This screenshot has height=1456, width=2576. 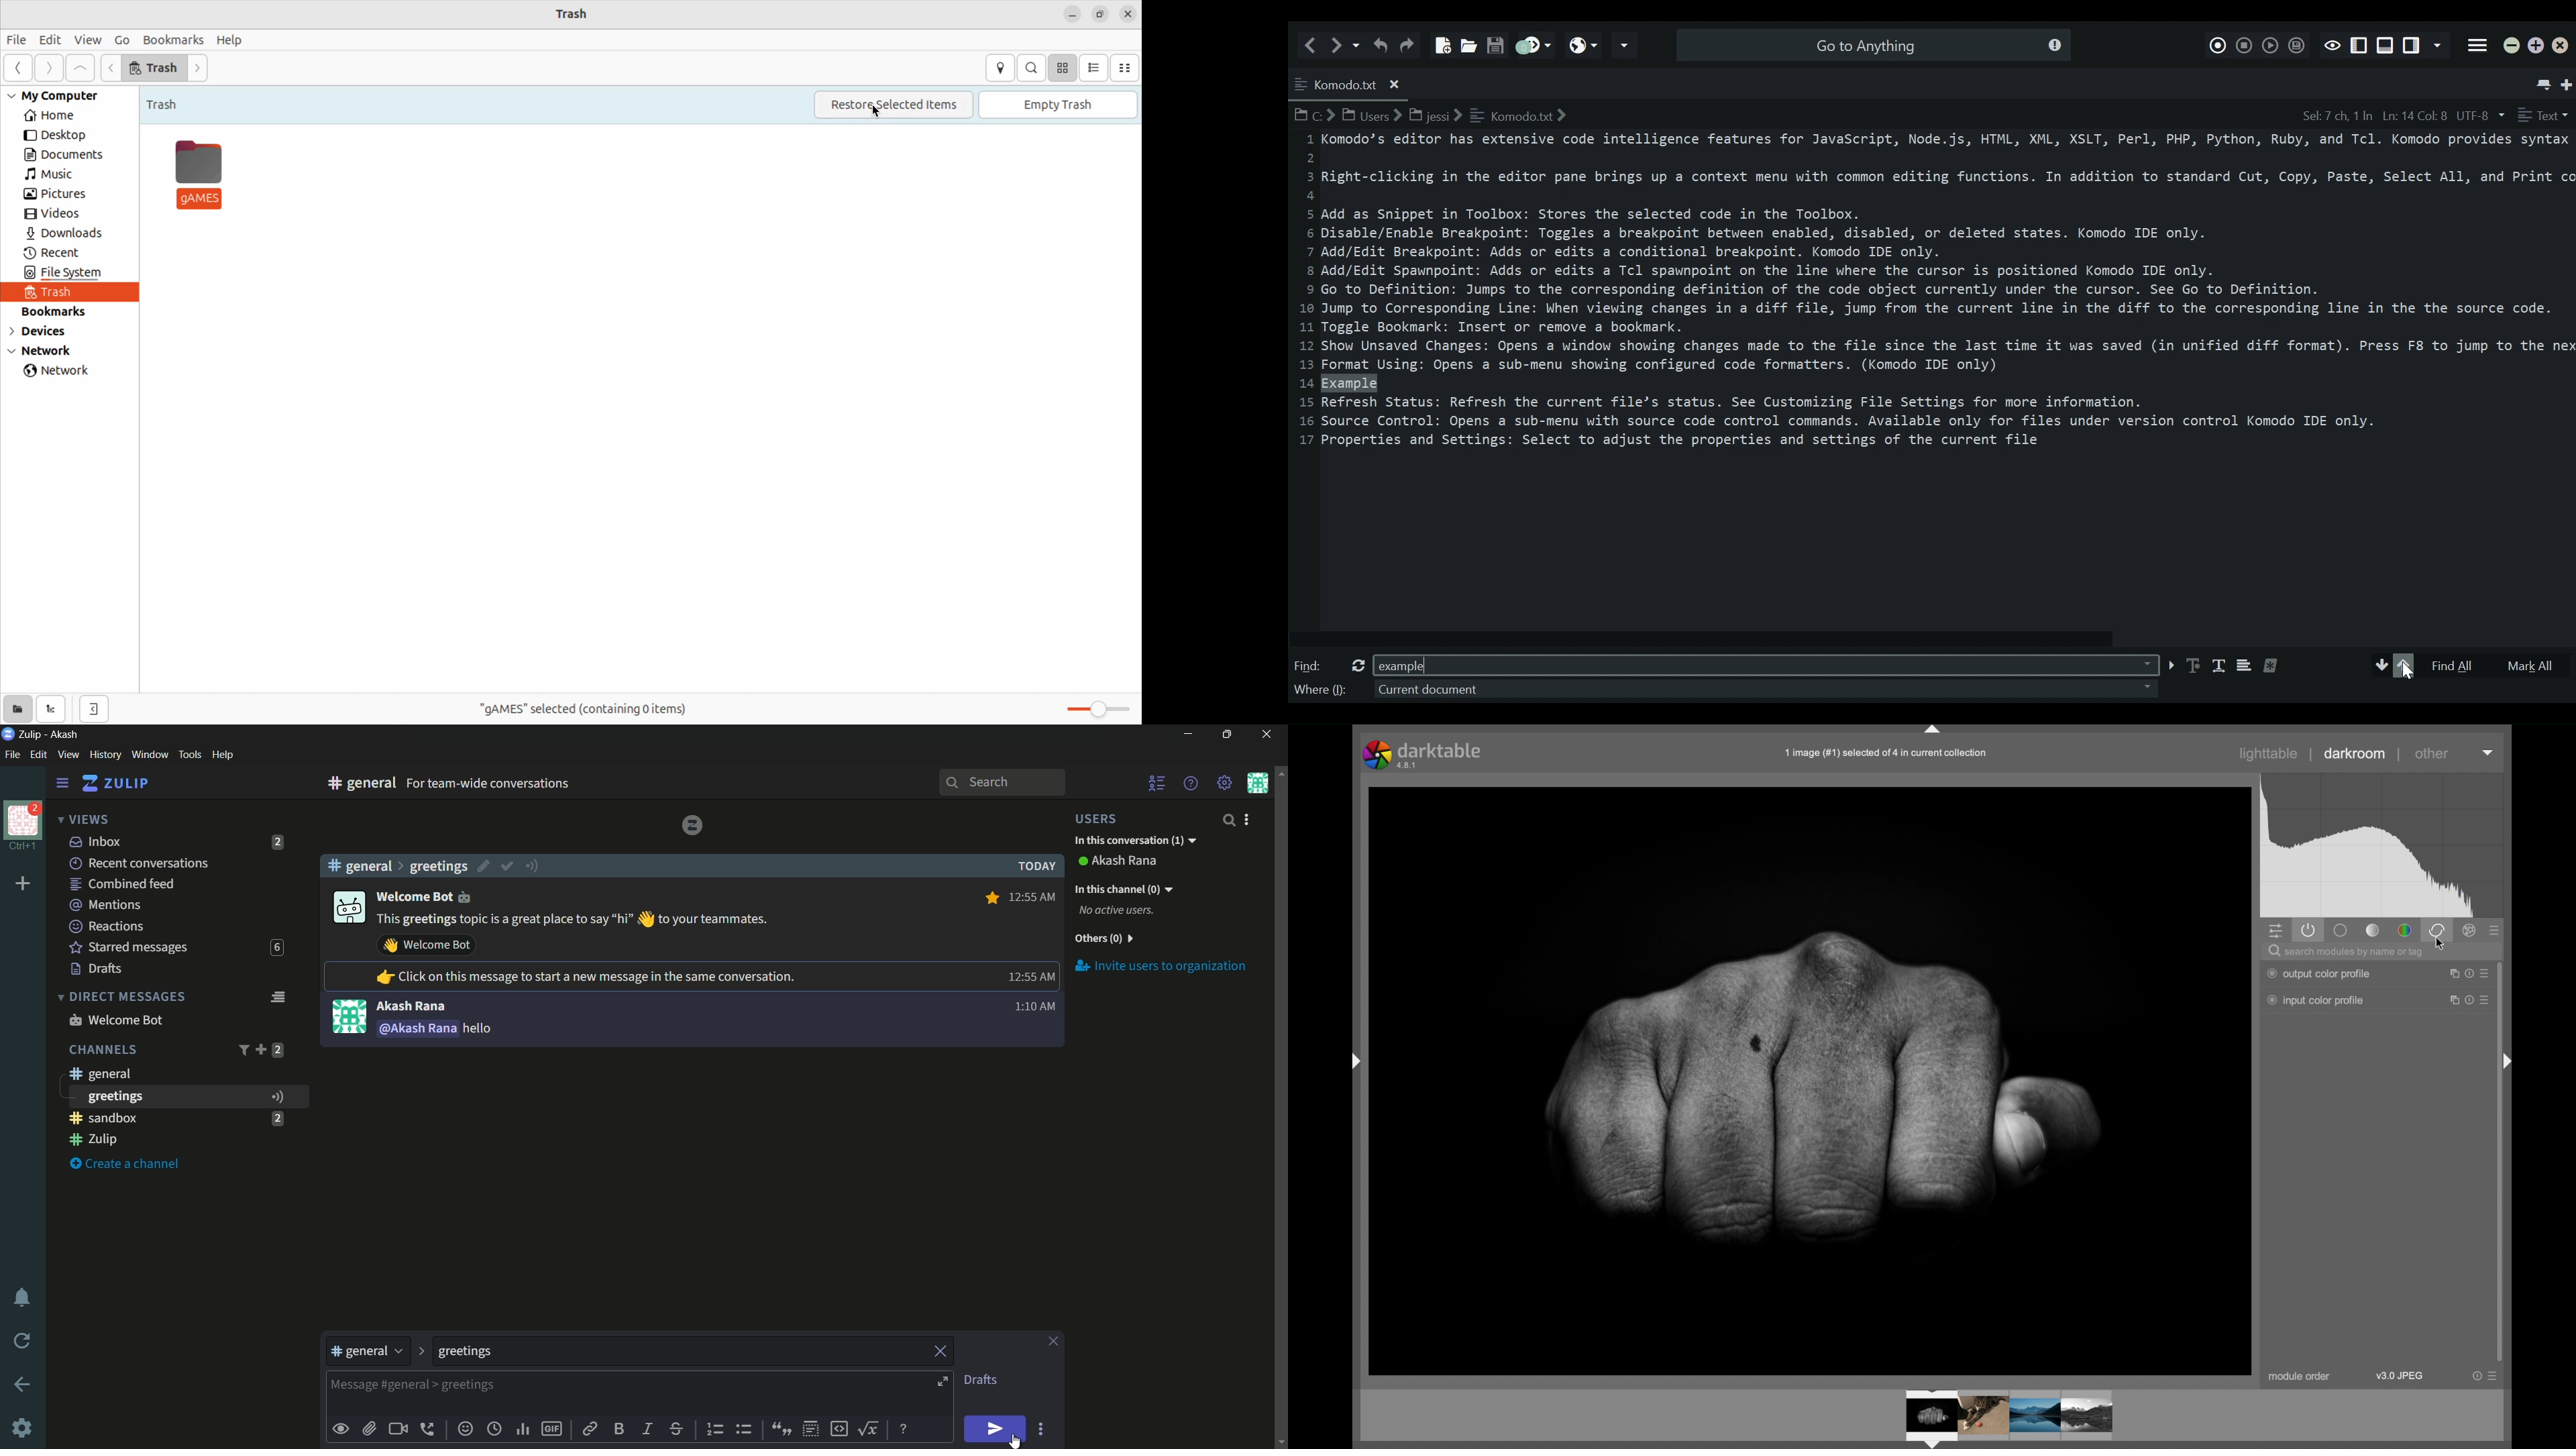 What do you see at coordinates (96, 841) in the screenshot?
I see `inbox` at bounding box center [96, 841].